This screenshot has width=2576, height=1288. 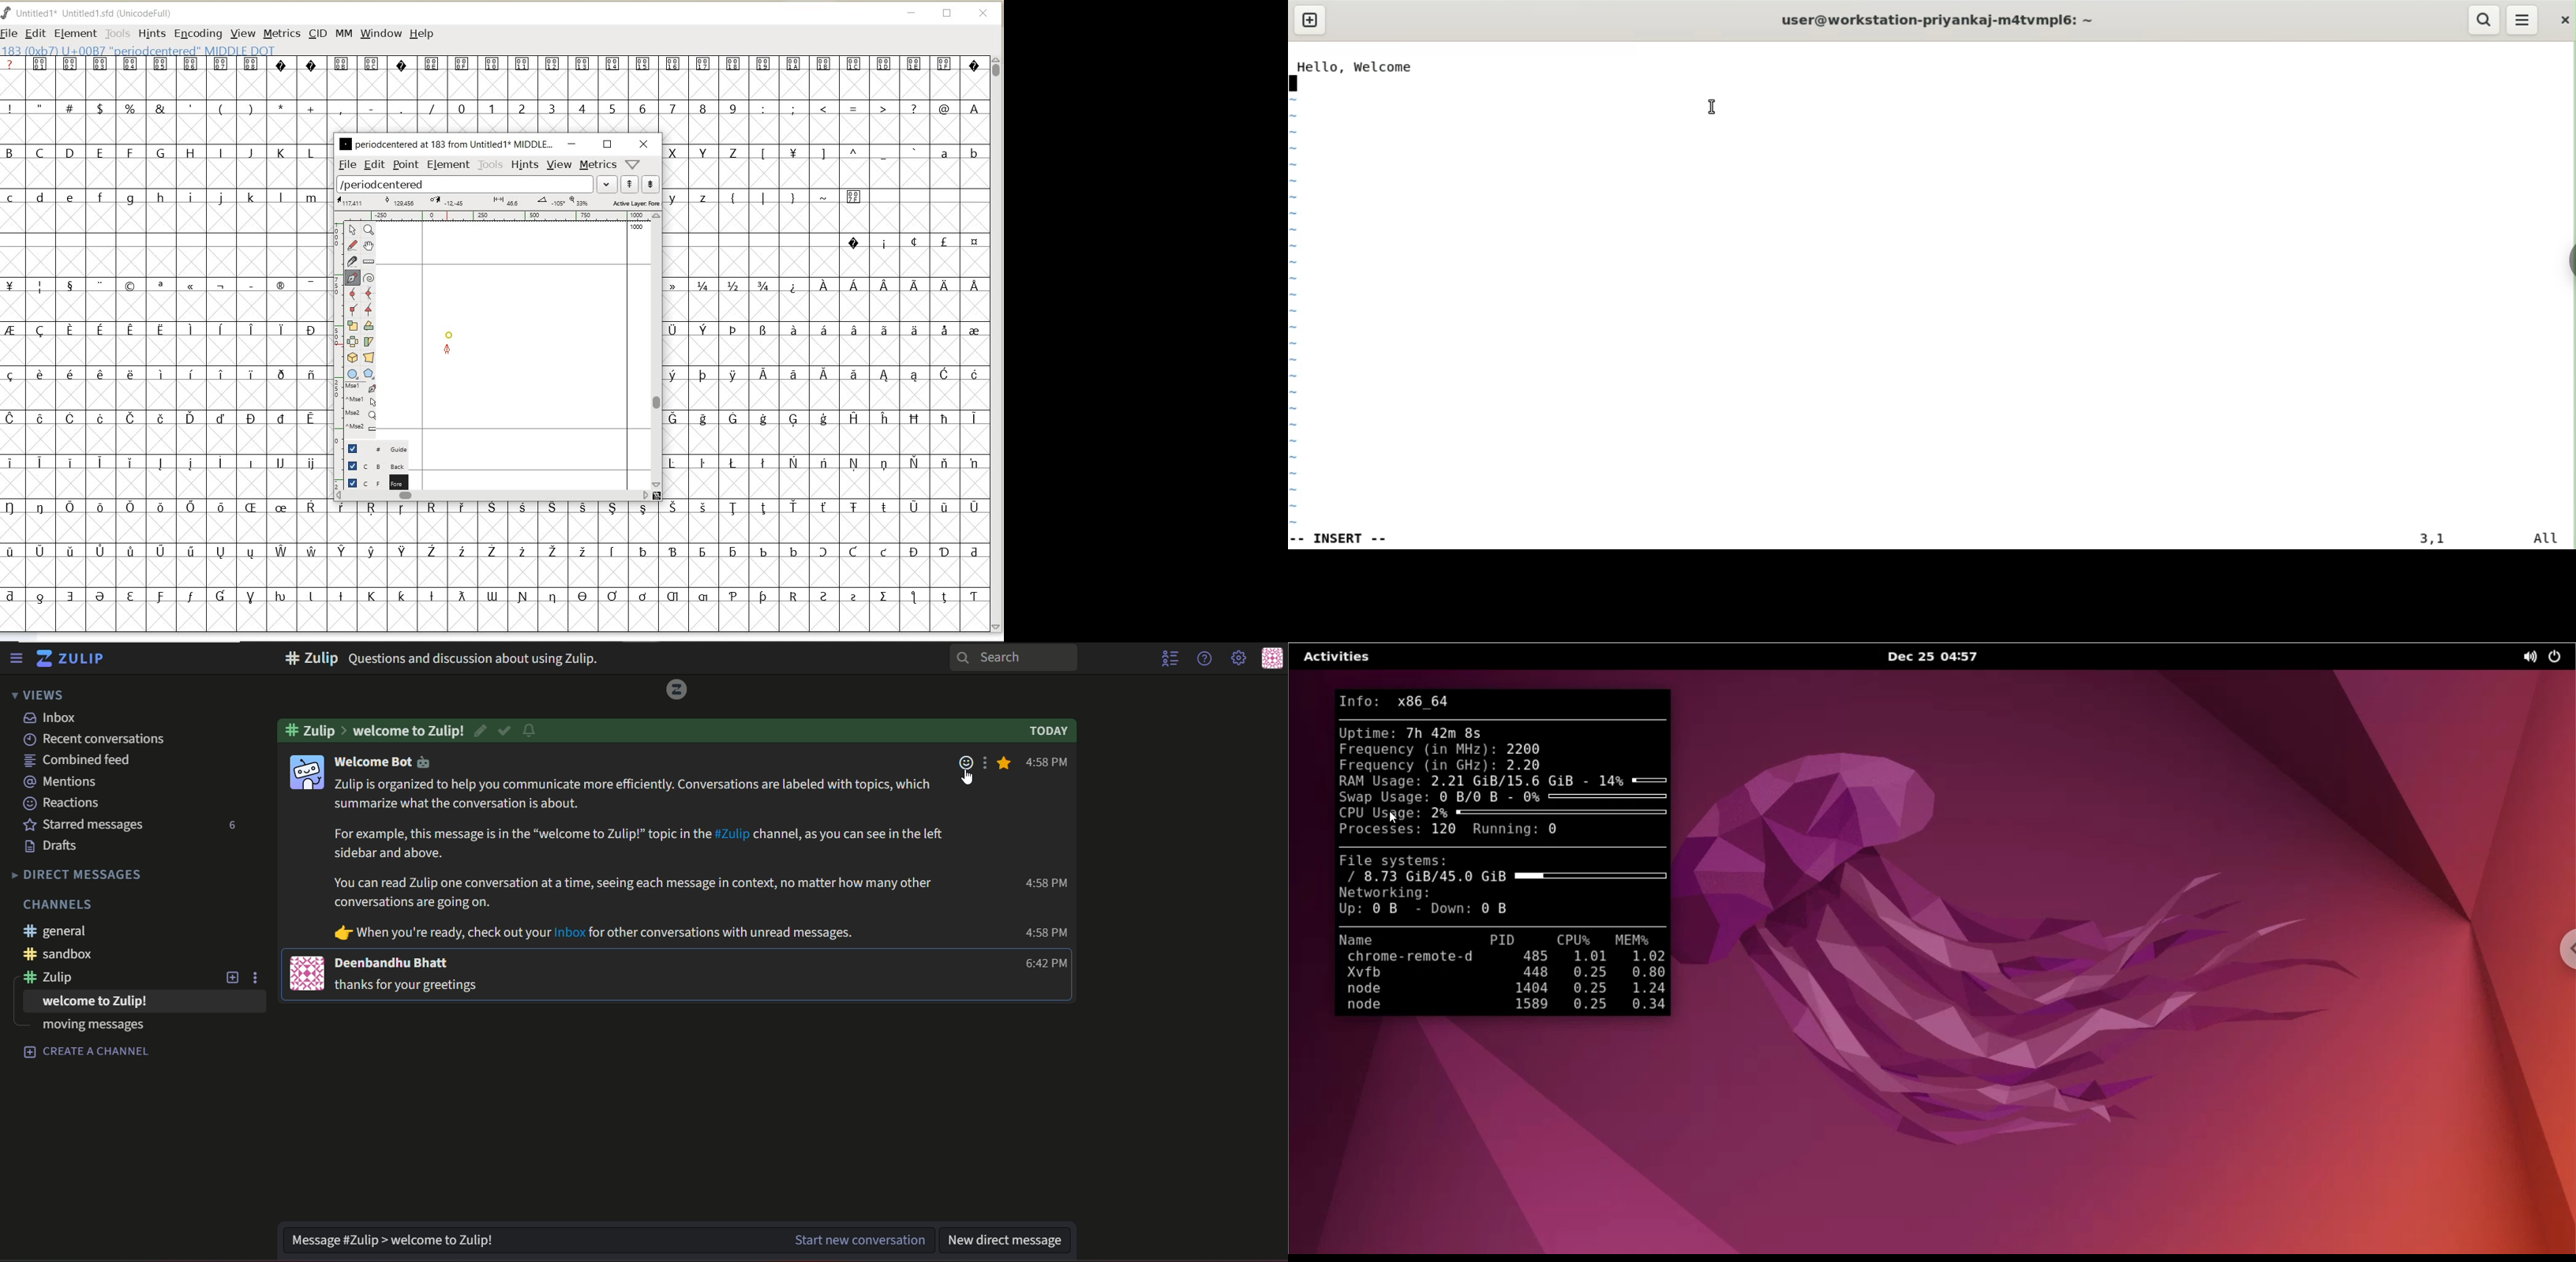 I want to click on icon, so click(x=308, y=973).